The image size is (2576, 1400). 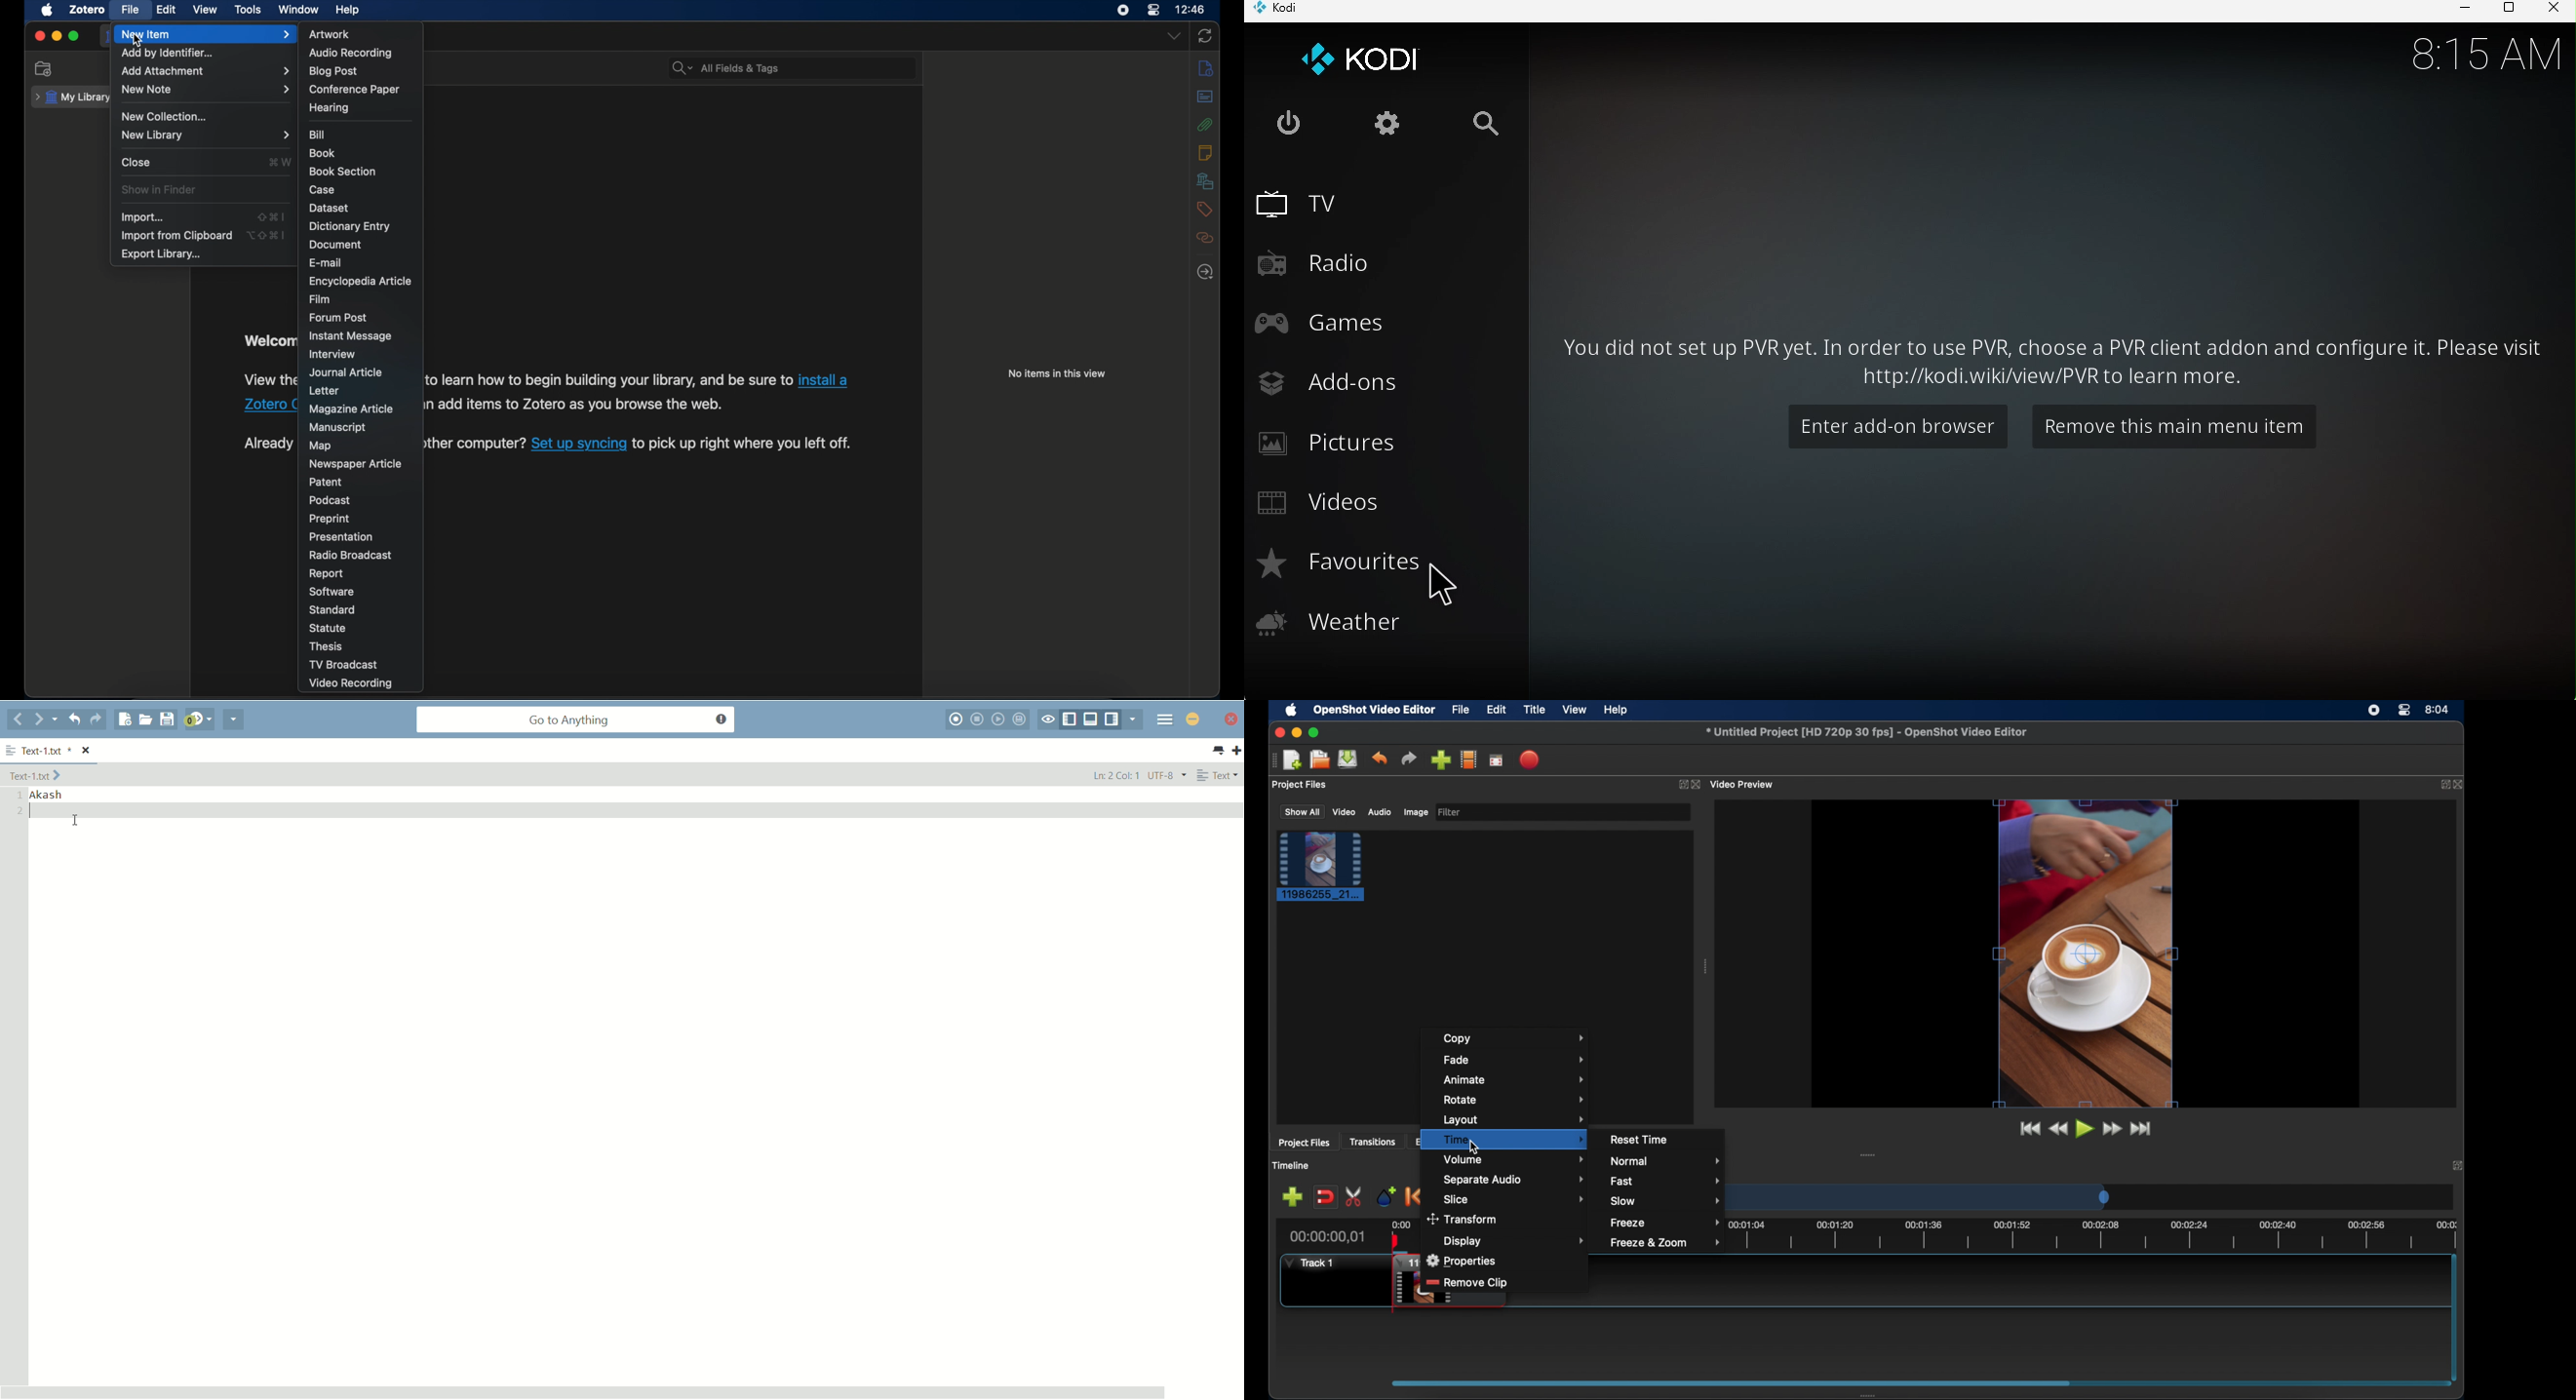 What do you see at coordinates (1667, 1242) in the screenshot?
I see `freeze and zoom menu` at bounding box center [1667, 1242].